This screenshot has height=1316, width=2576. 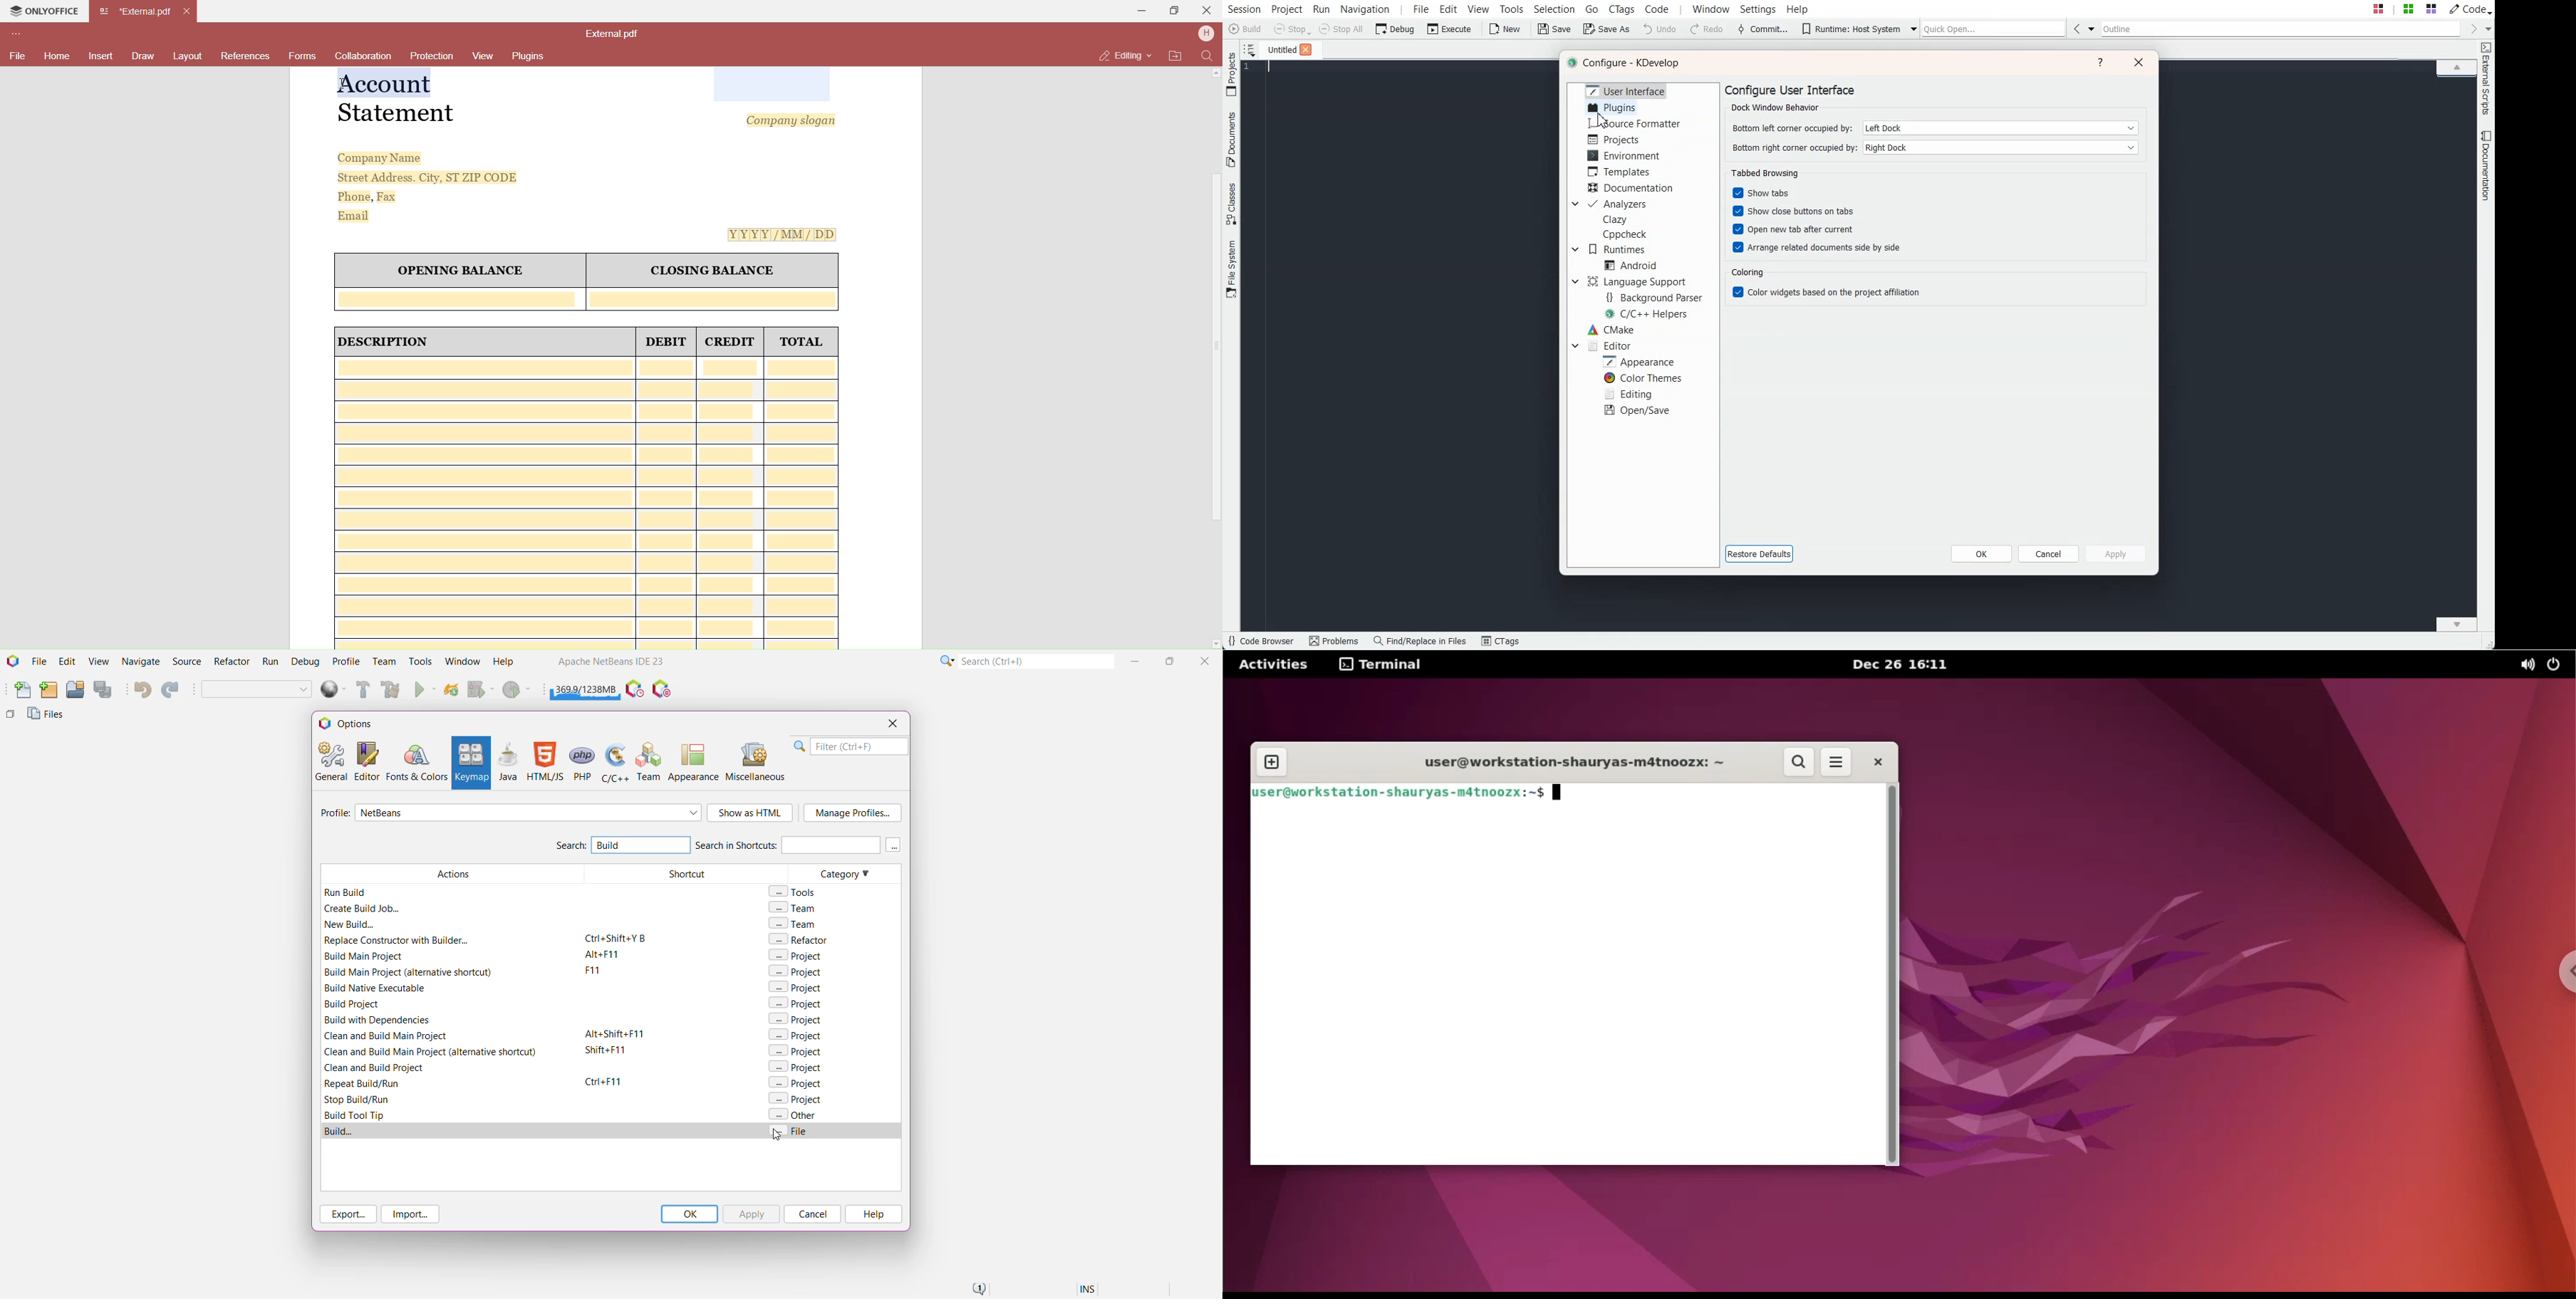 I want to click on Debug, so click(x=1395, y=28).